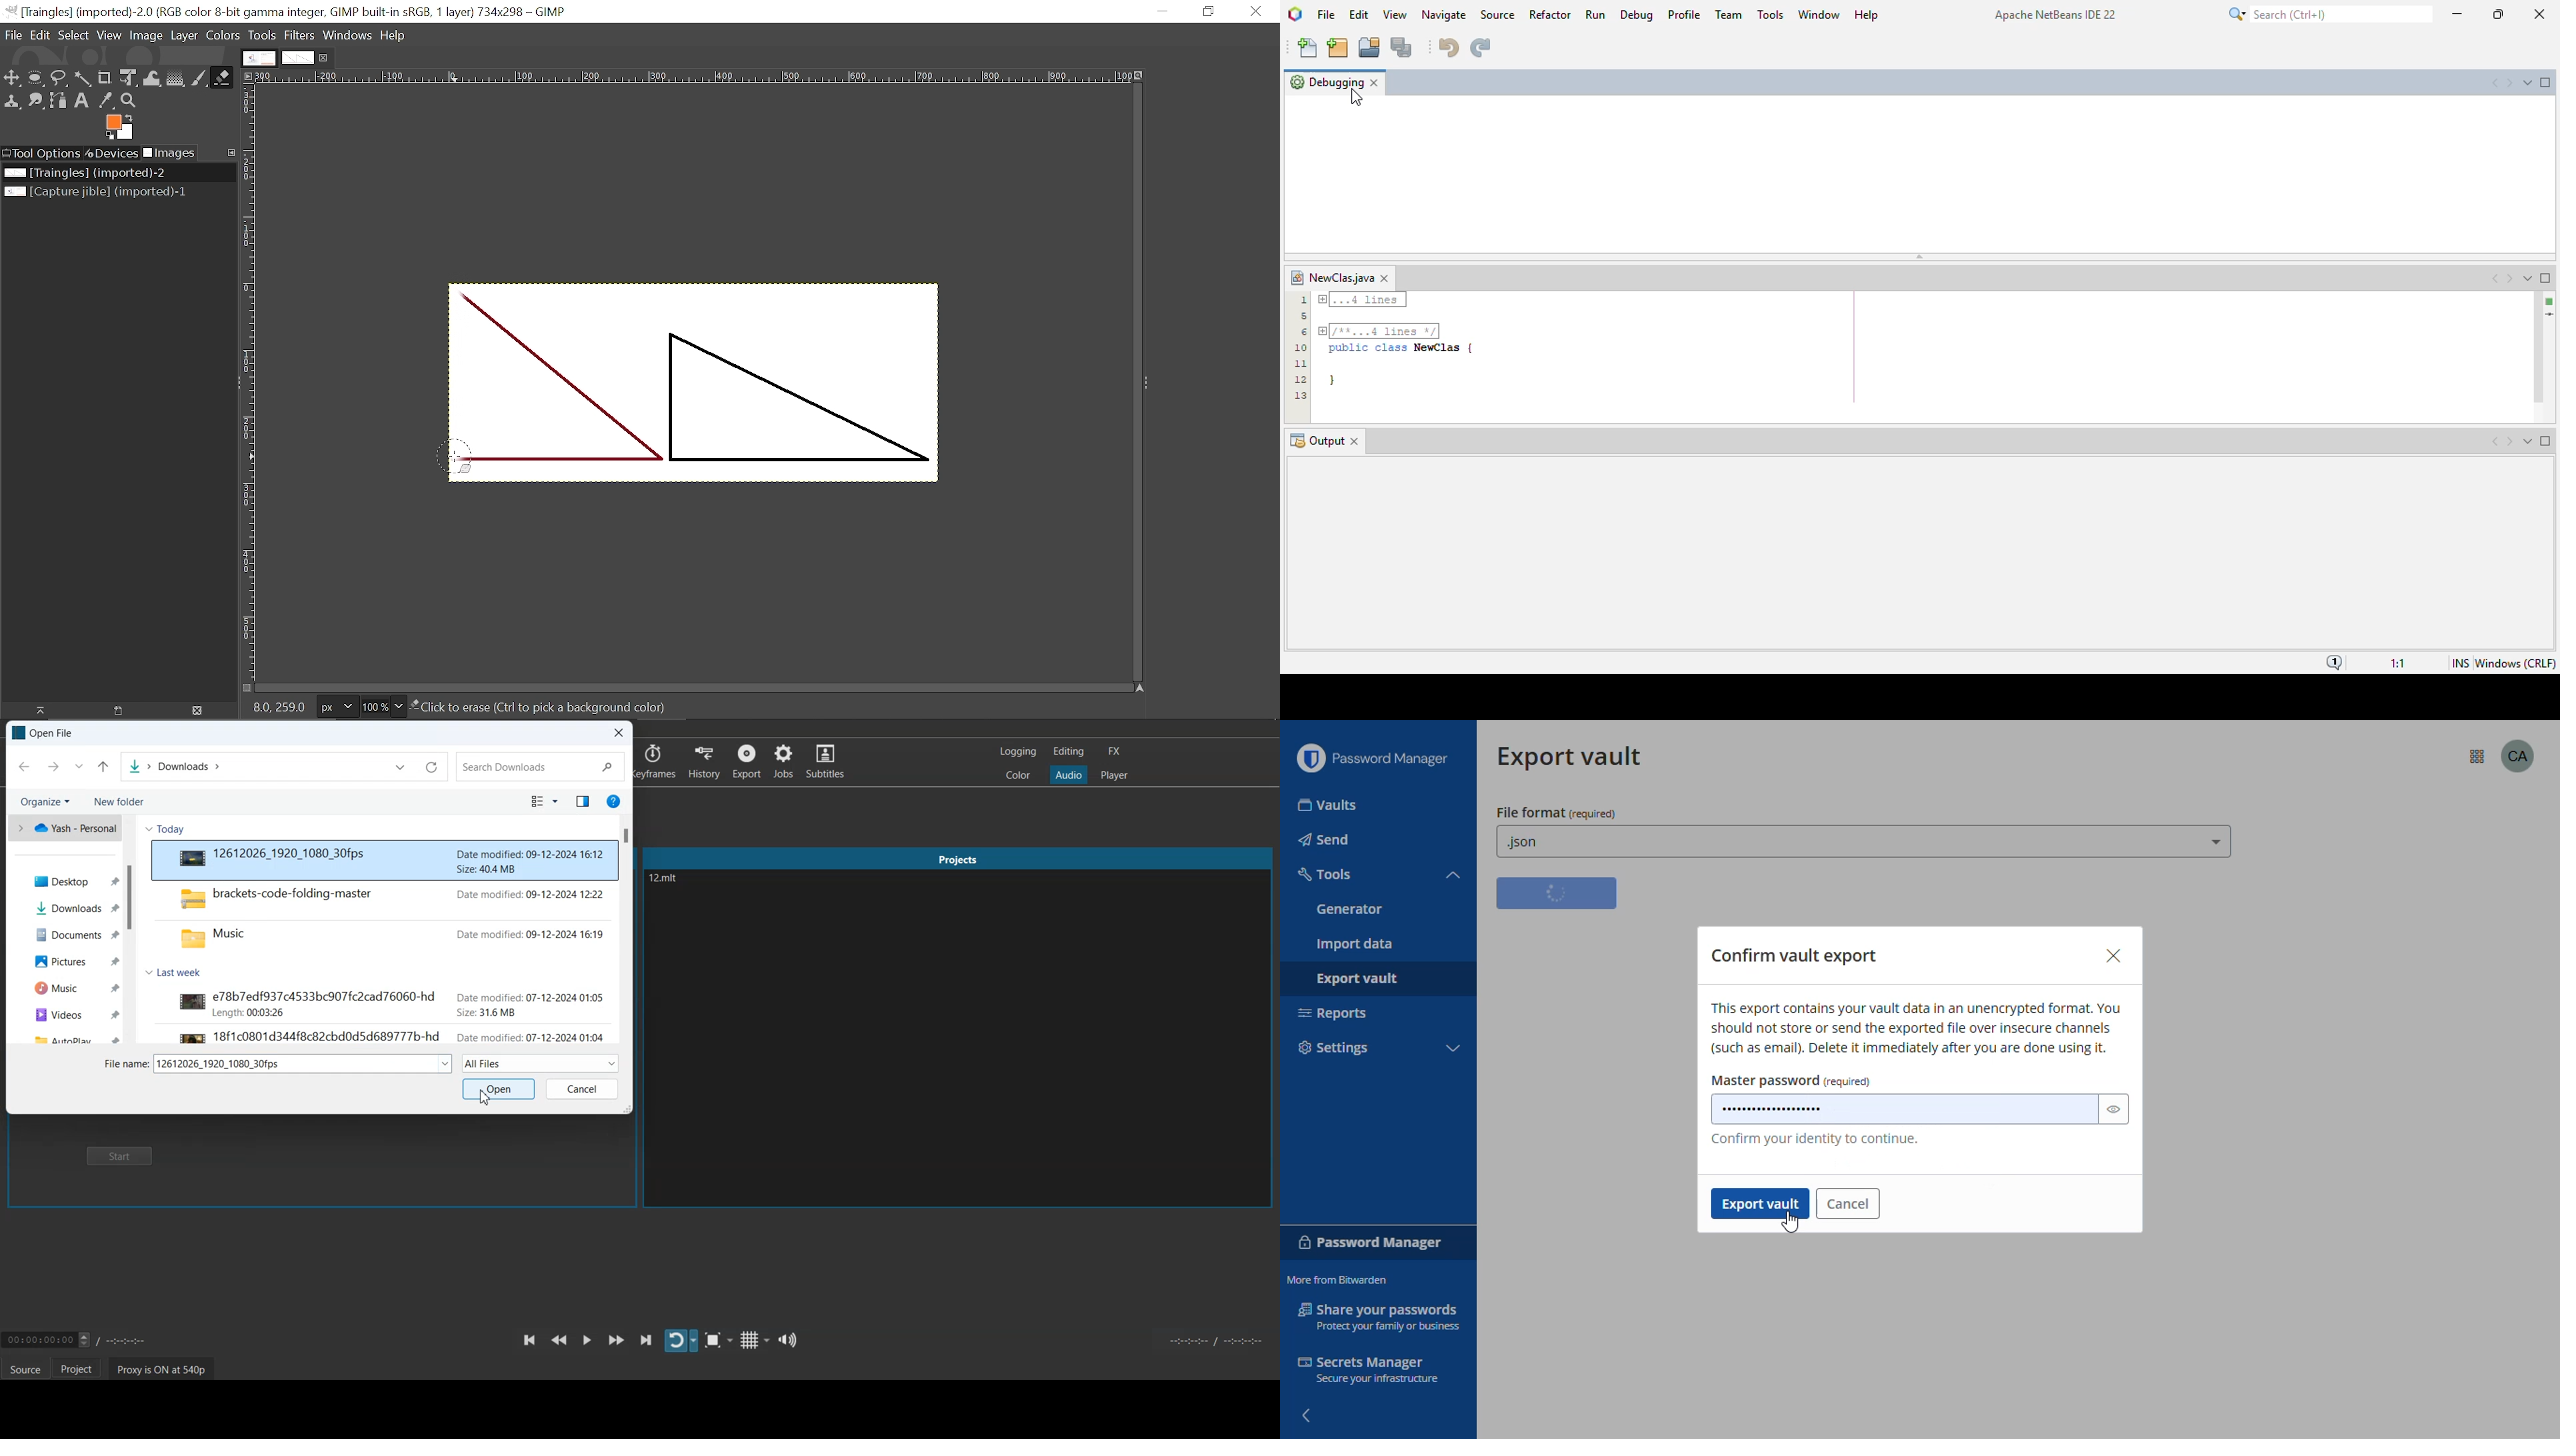 The width and height of the screenshot is (2576, 1456). I want to click on toggle collapse, so click(1453, 876).